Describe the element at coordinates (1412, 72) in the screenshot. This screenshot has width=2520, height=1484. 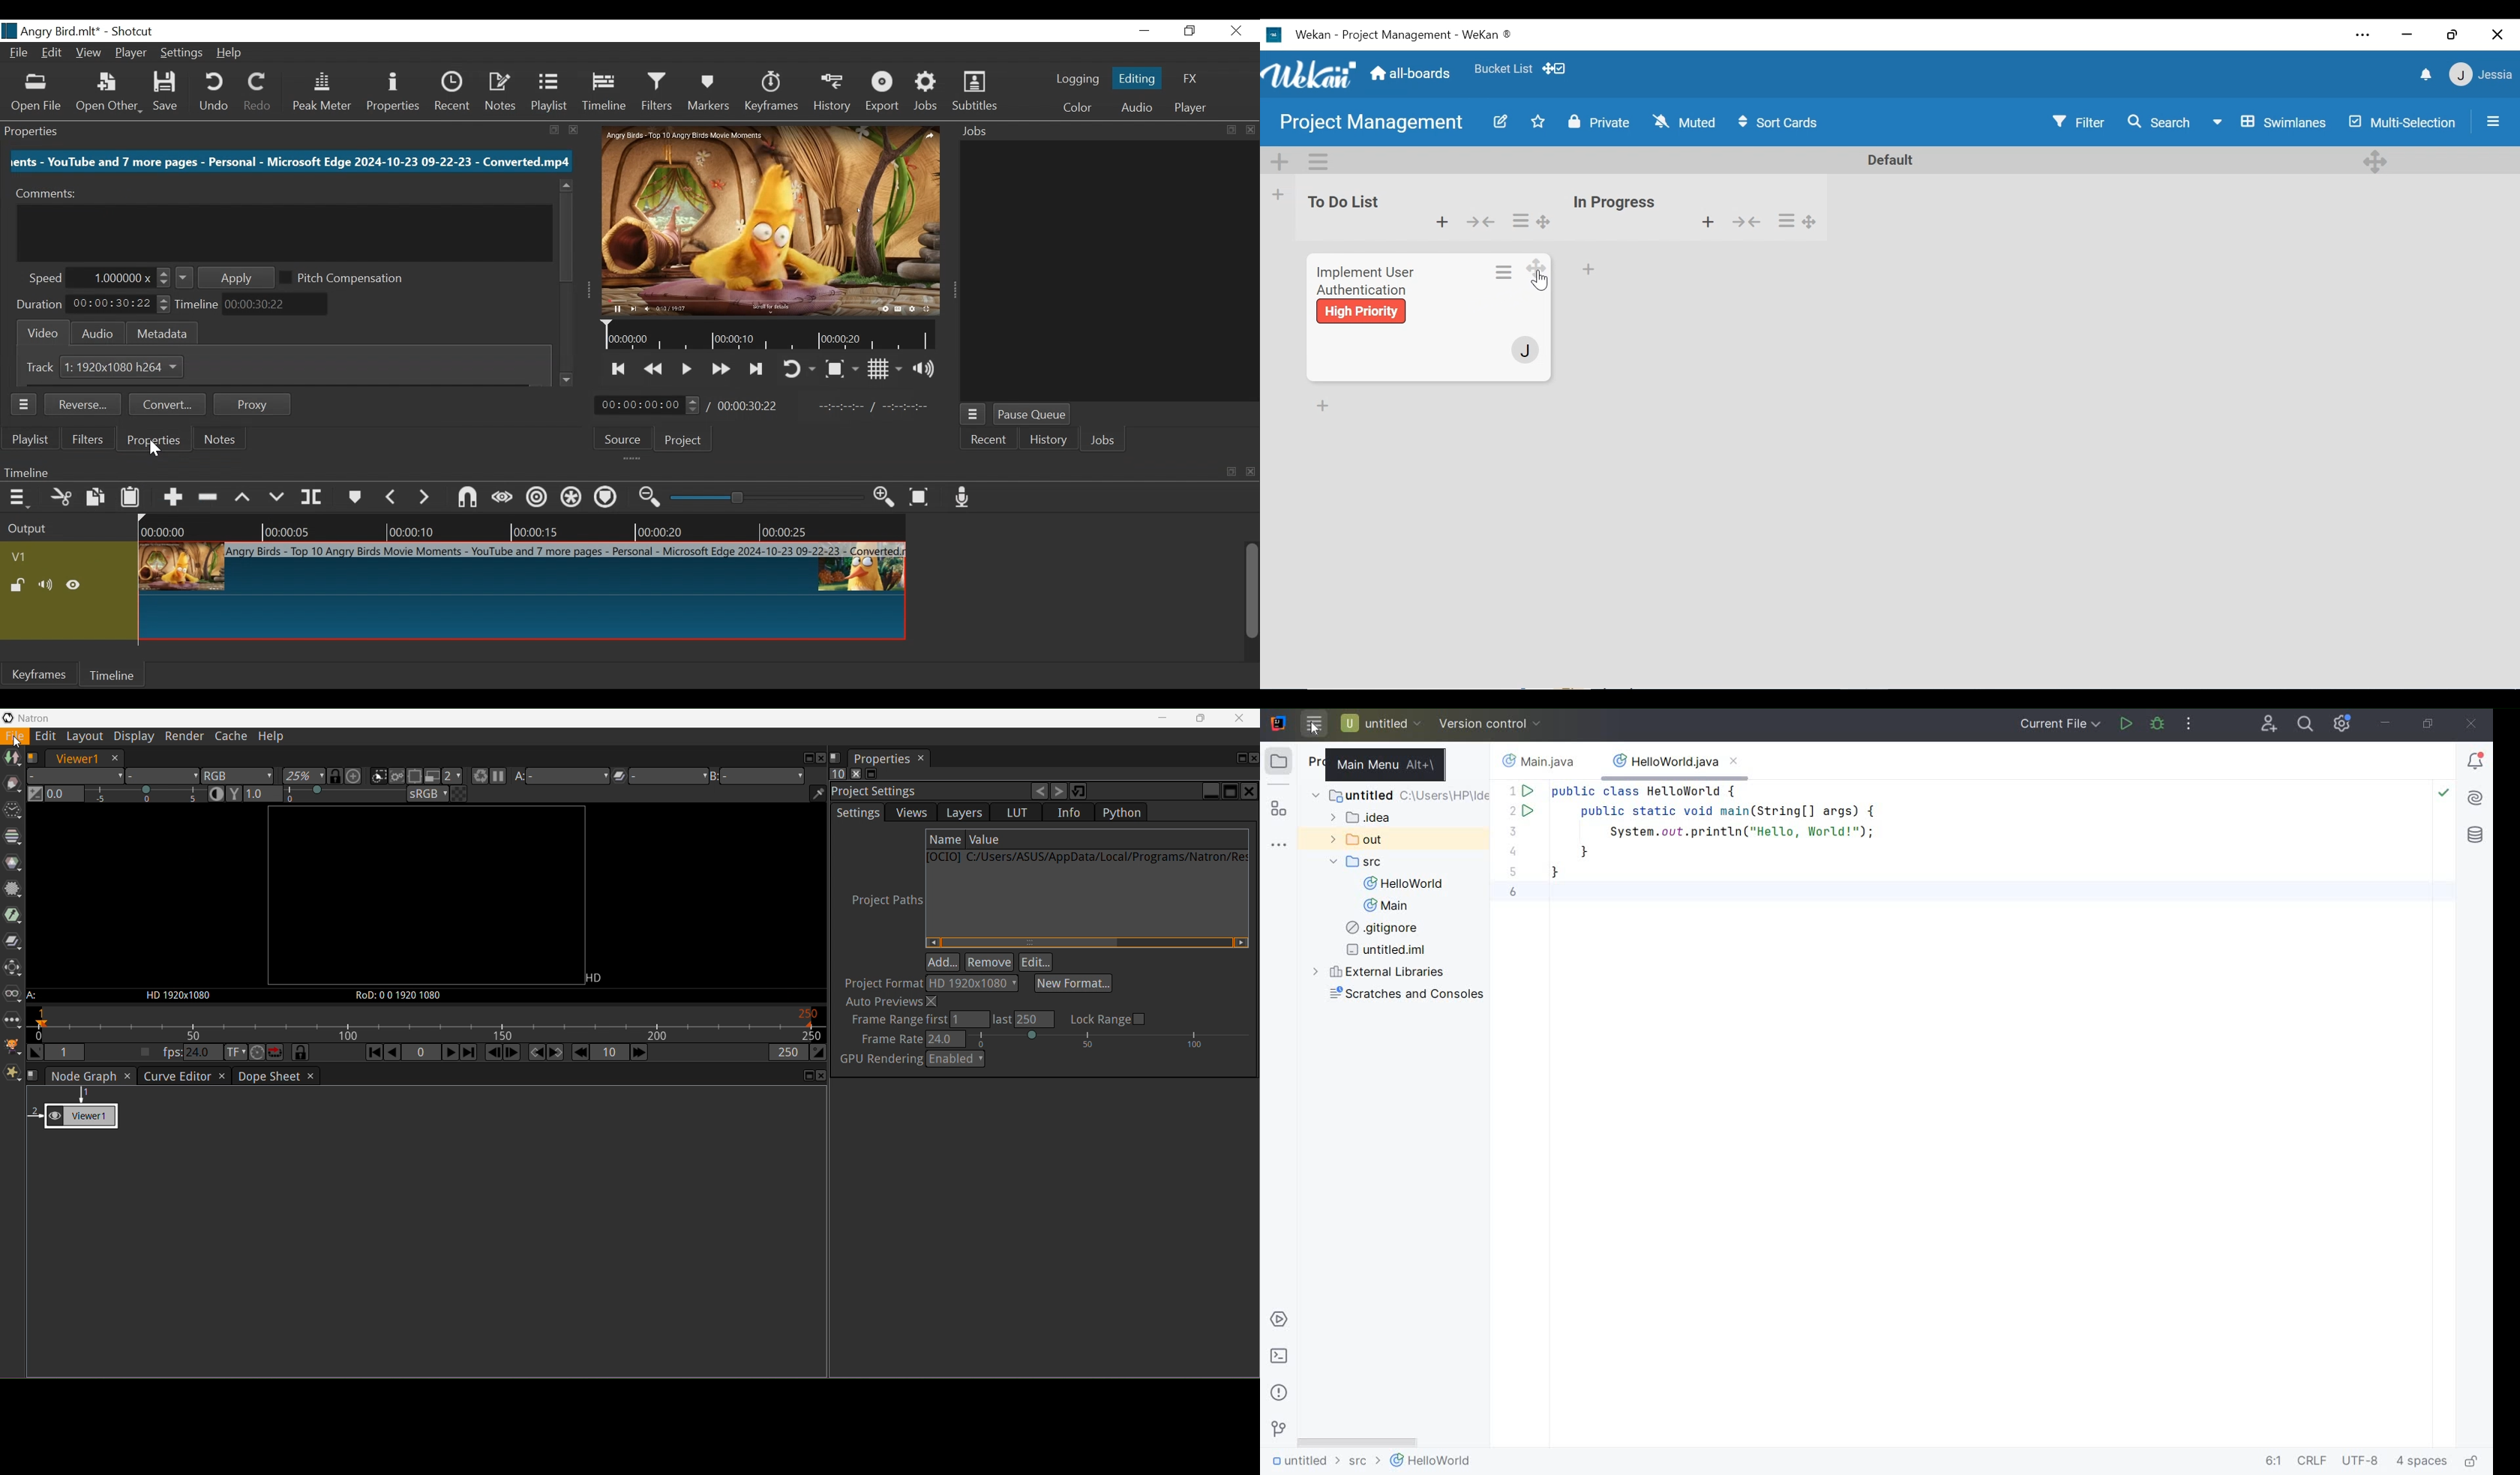
I see `Home (all boards` at that location.